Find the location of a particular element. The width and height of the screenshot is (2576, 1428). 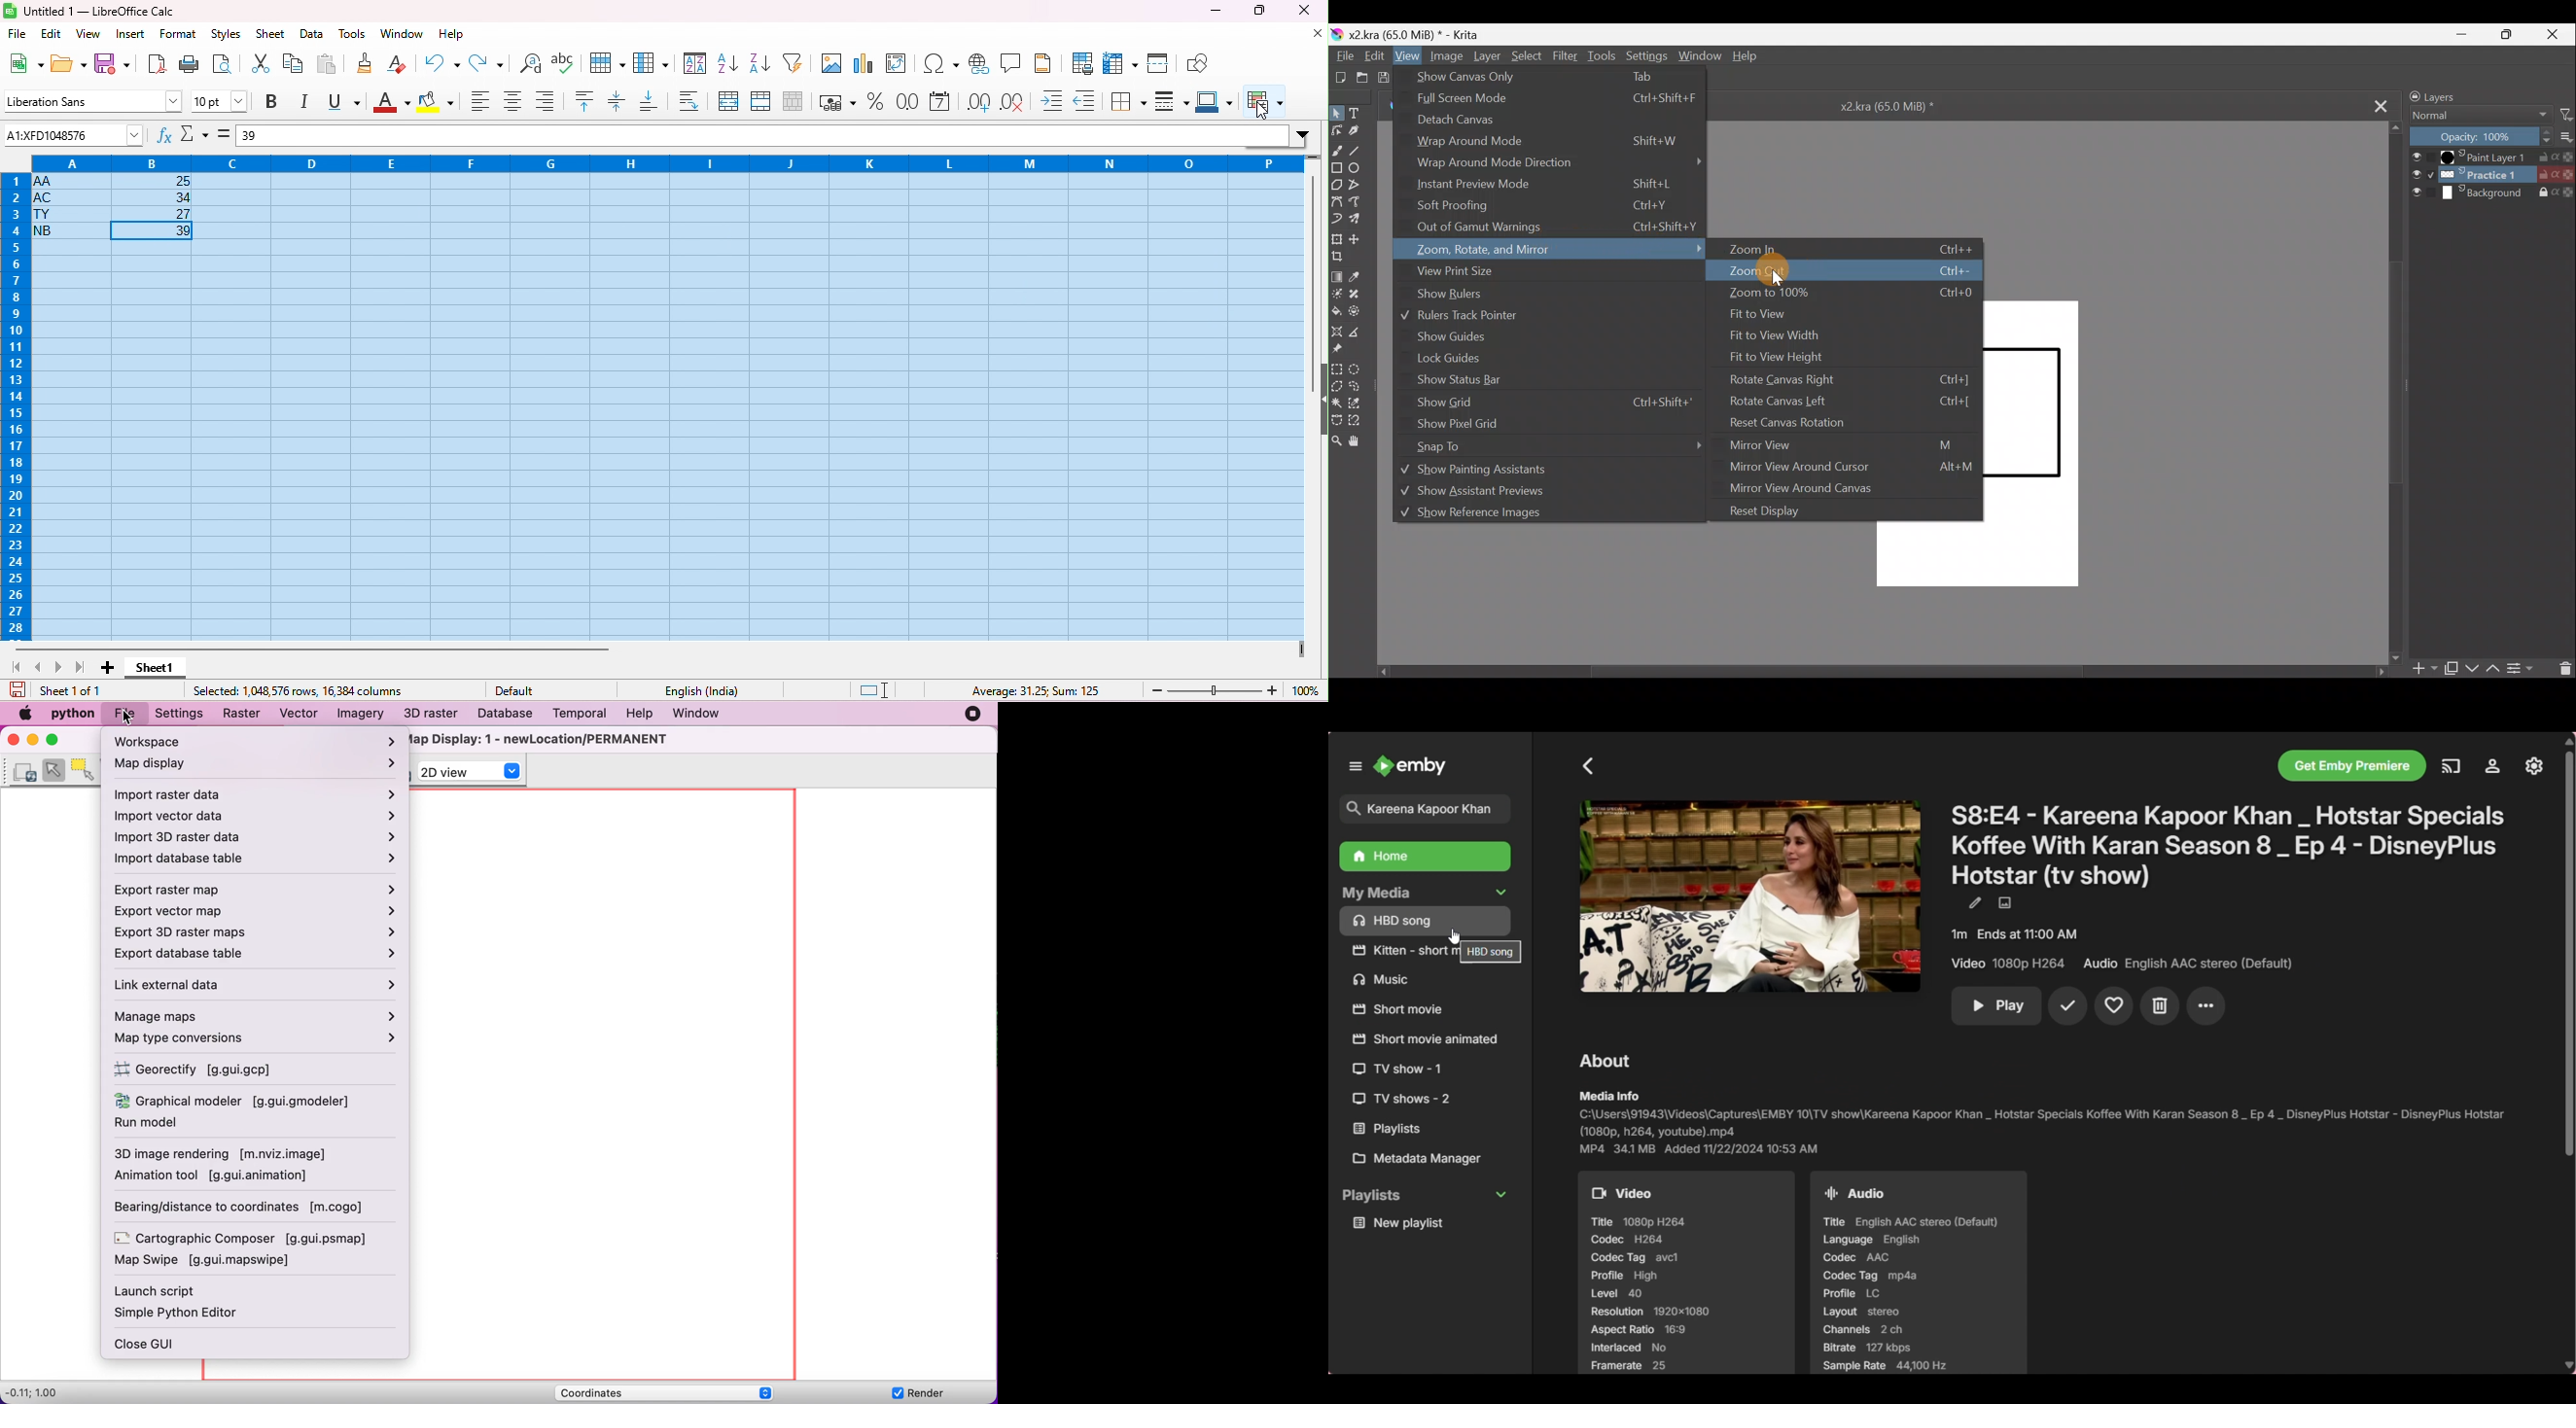

Collapse My Media is located at coordinates (1425, 894).